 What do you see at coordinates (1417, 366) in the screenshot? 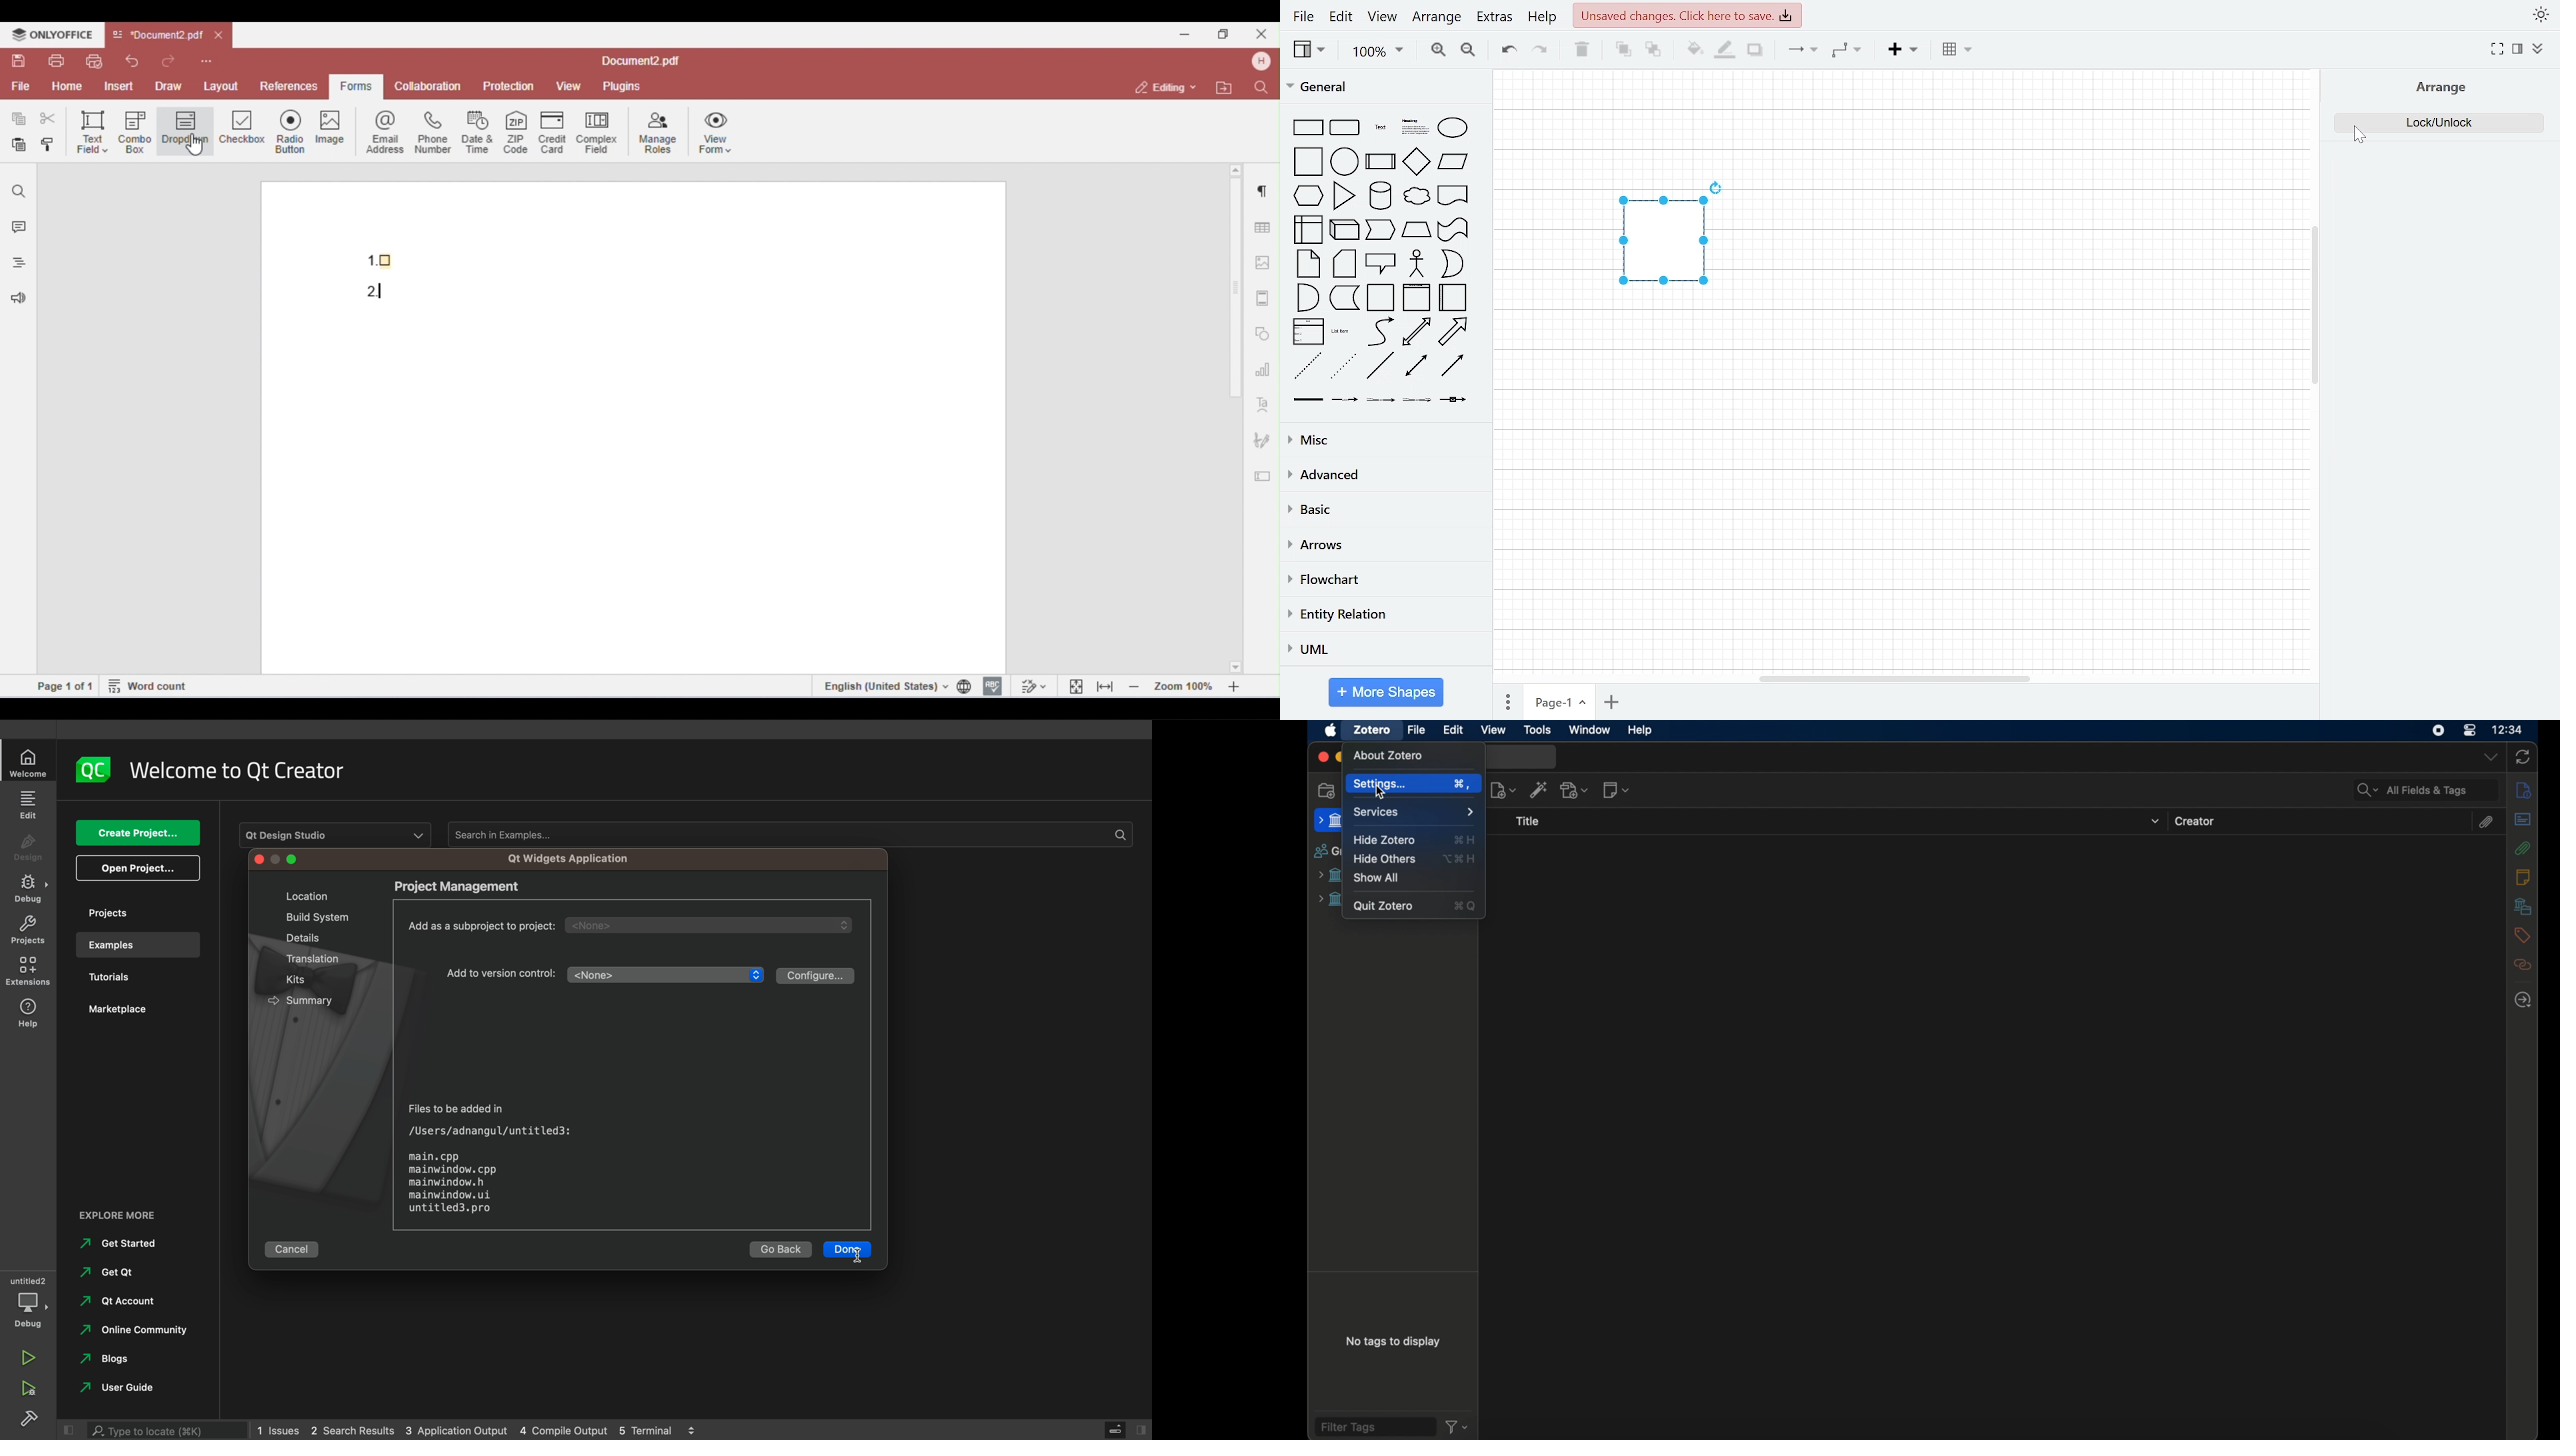
I see `bidirectional connector` at bounding box center [1417, 366].